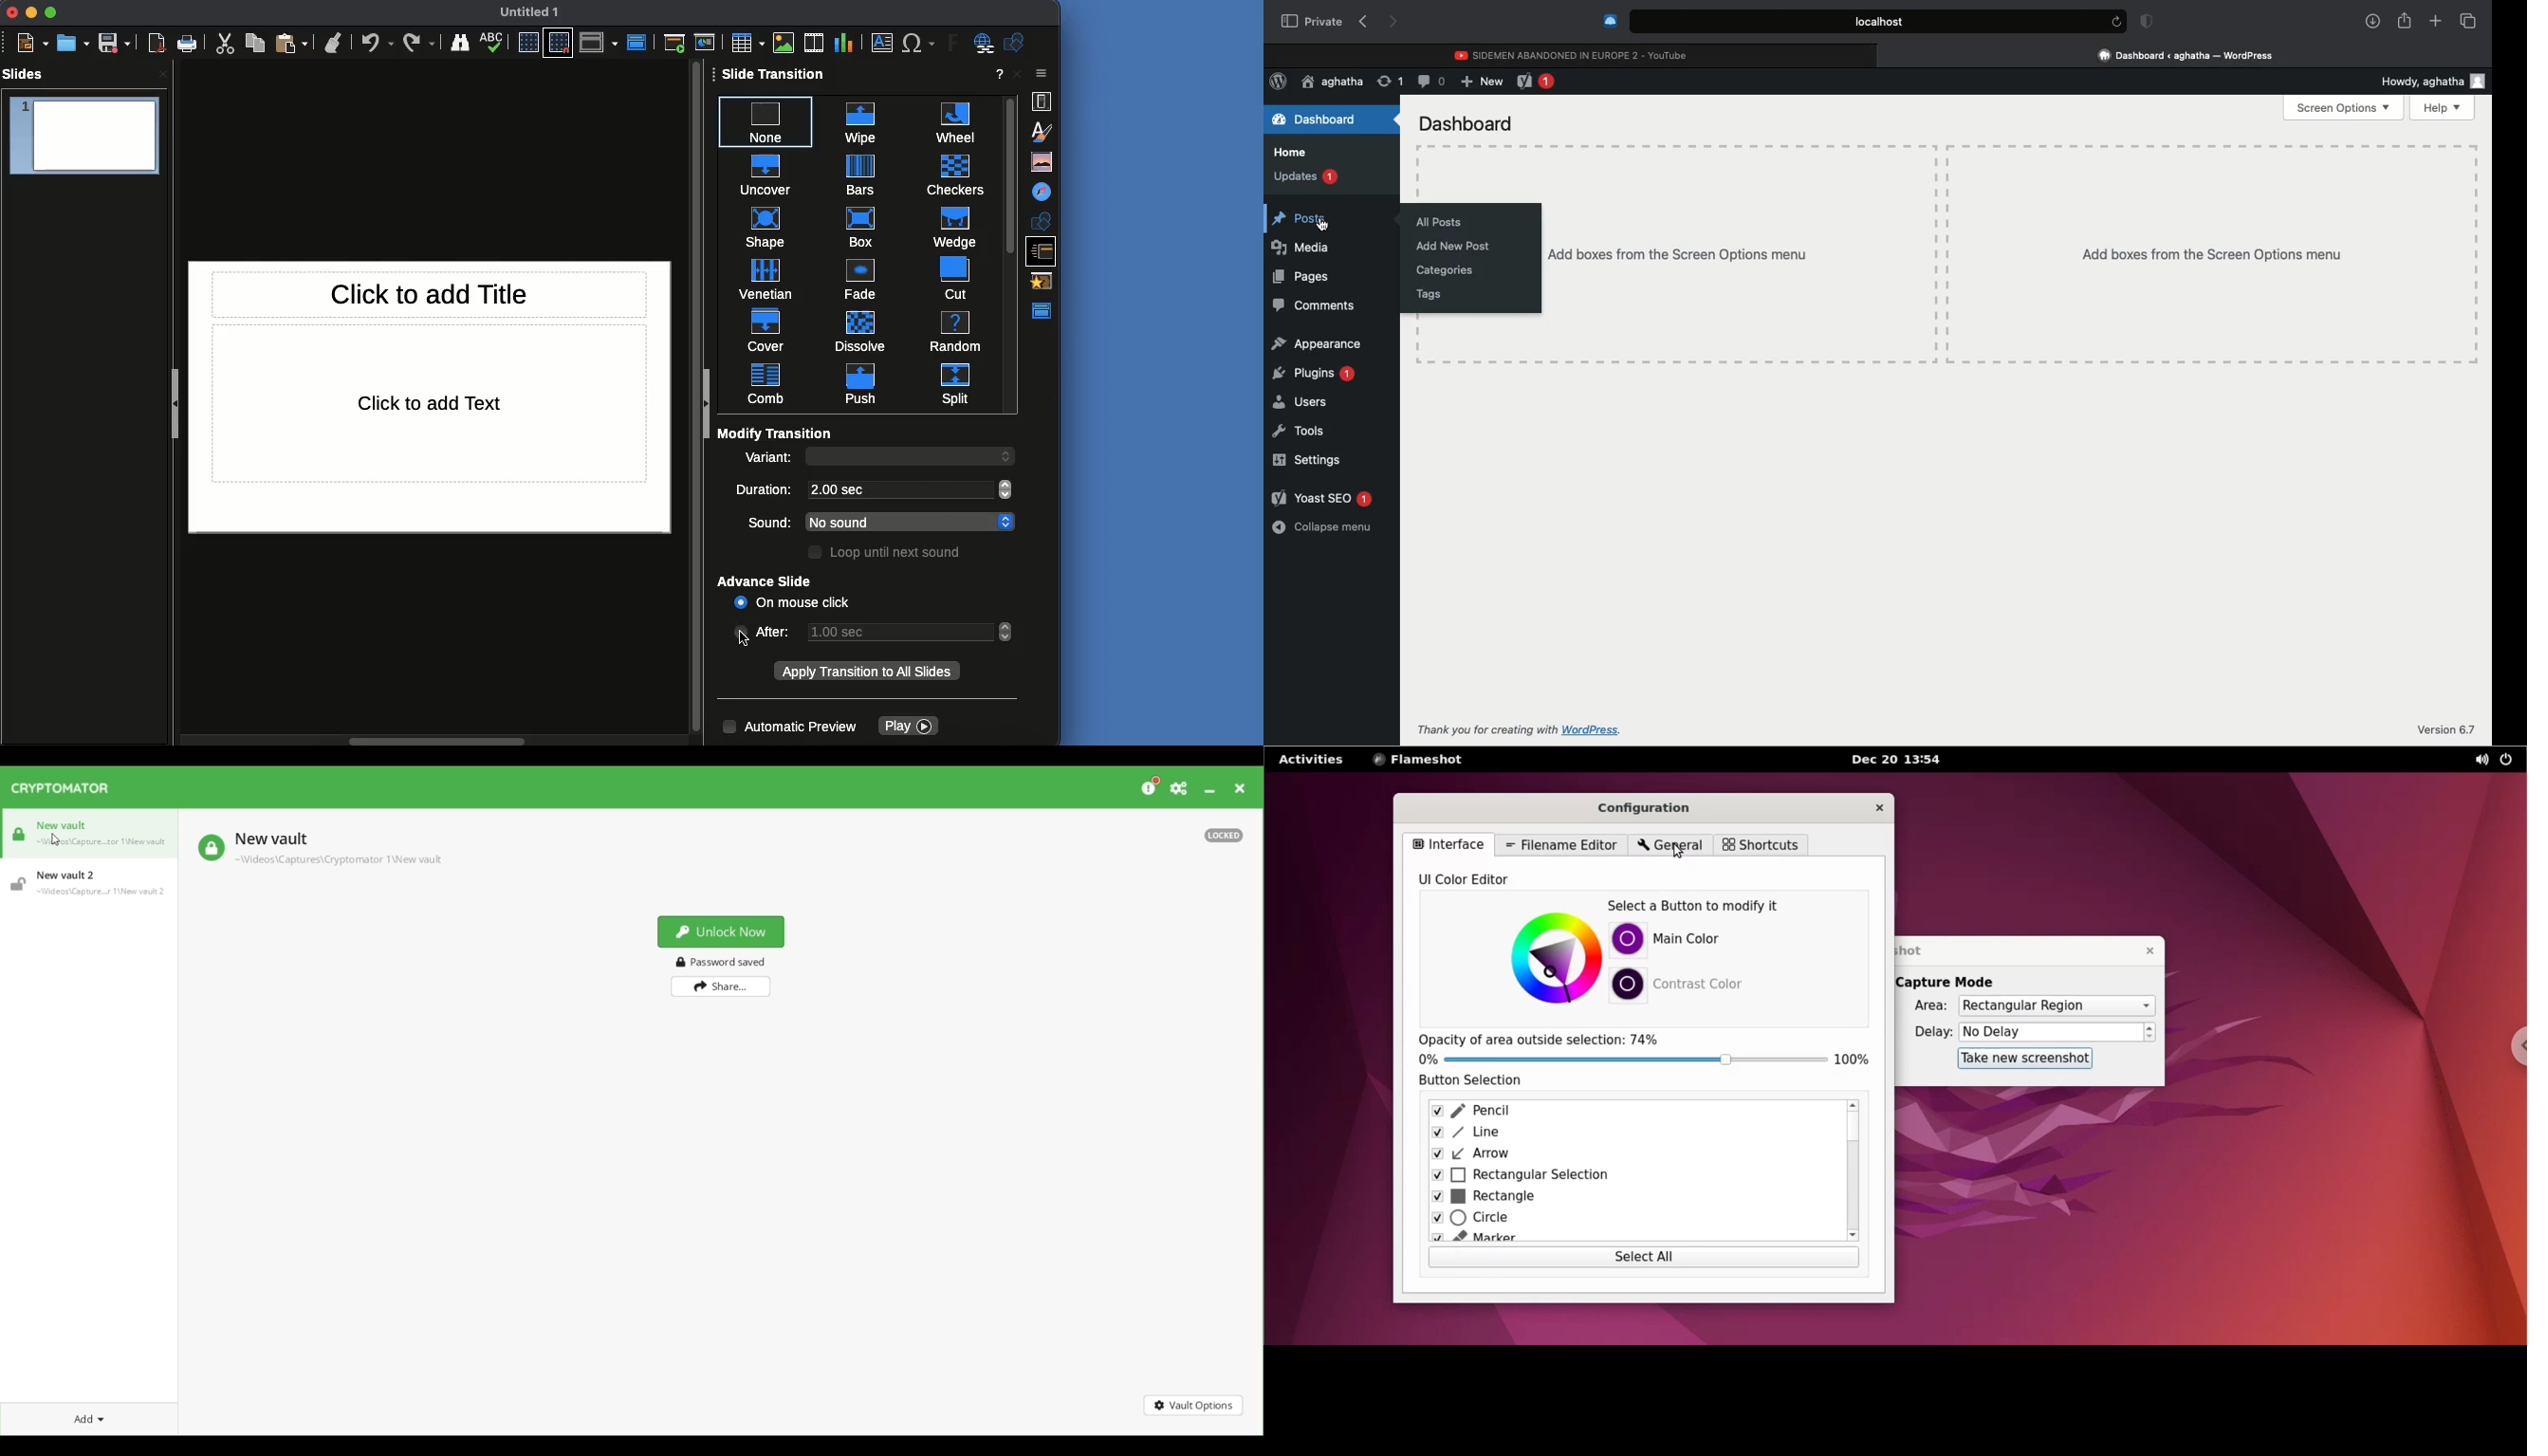  Describe the element at coordinates (949, 45) in the screenshot. I see `Fontwork text` at that location.